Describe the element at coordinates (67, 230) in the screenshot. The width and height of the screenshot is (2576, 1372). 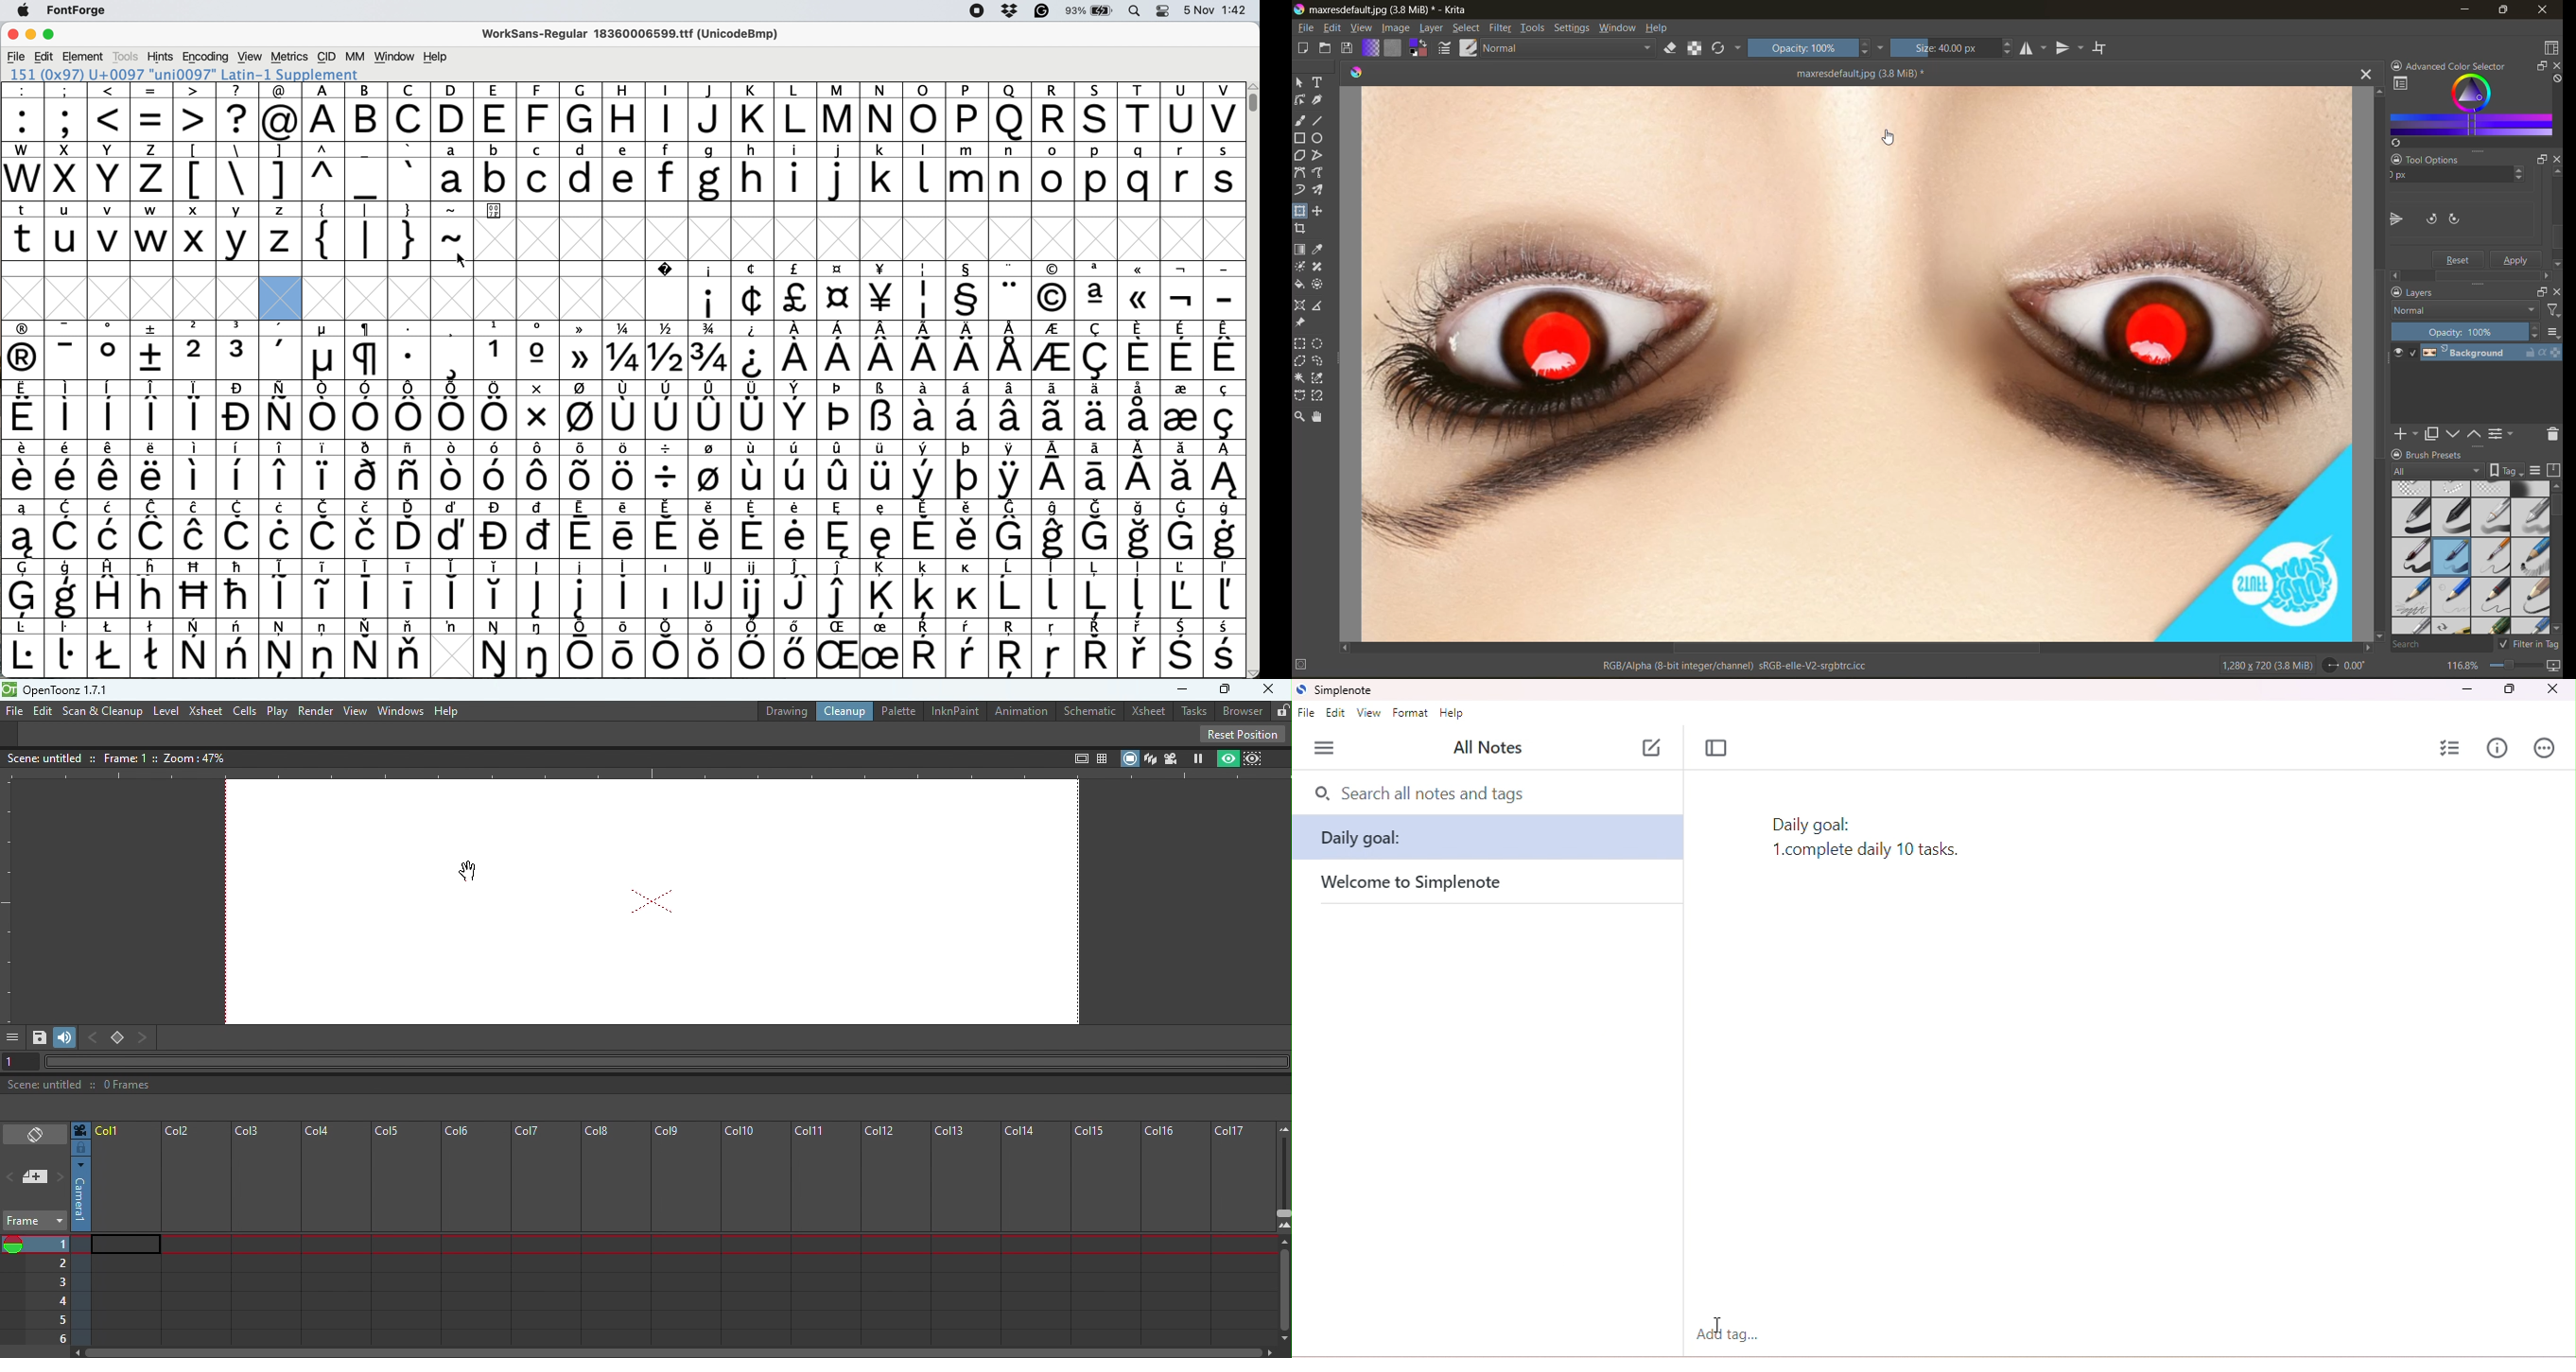
I see `u` at that location.